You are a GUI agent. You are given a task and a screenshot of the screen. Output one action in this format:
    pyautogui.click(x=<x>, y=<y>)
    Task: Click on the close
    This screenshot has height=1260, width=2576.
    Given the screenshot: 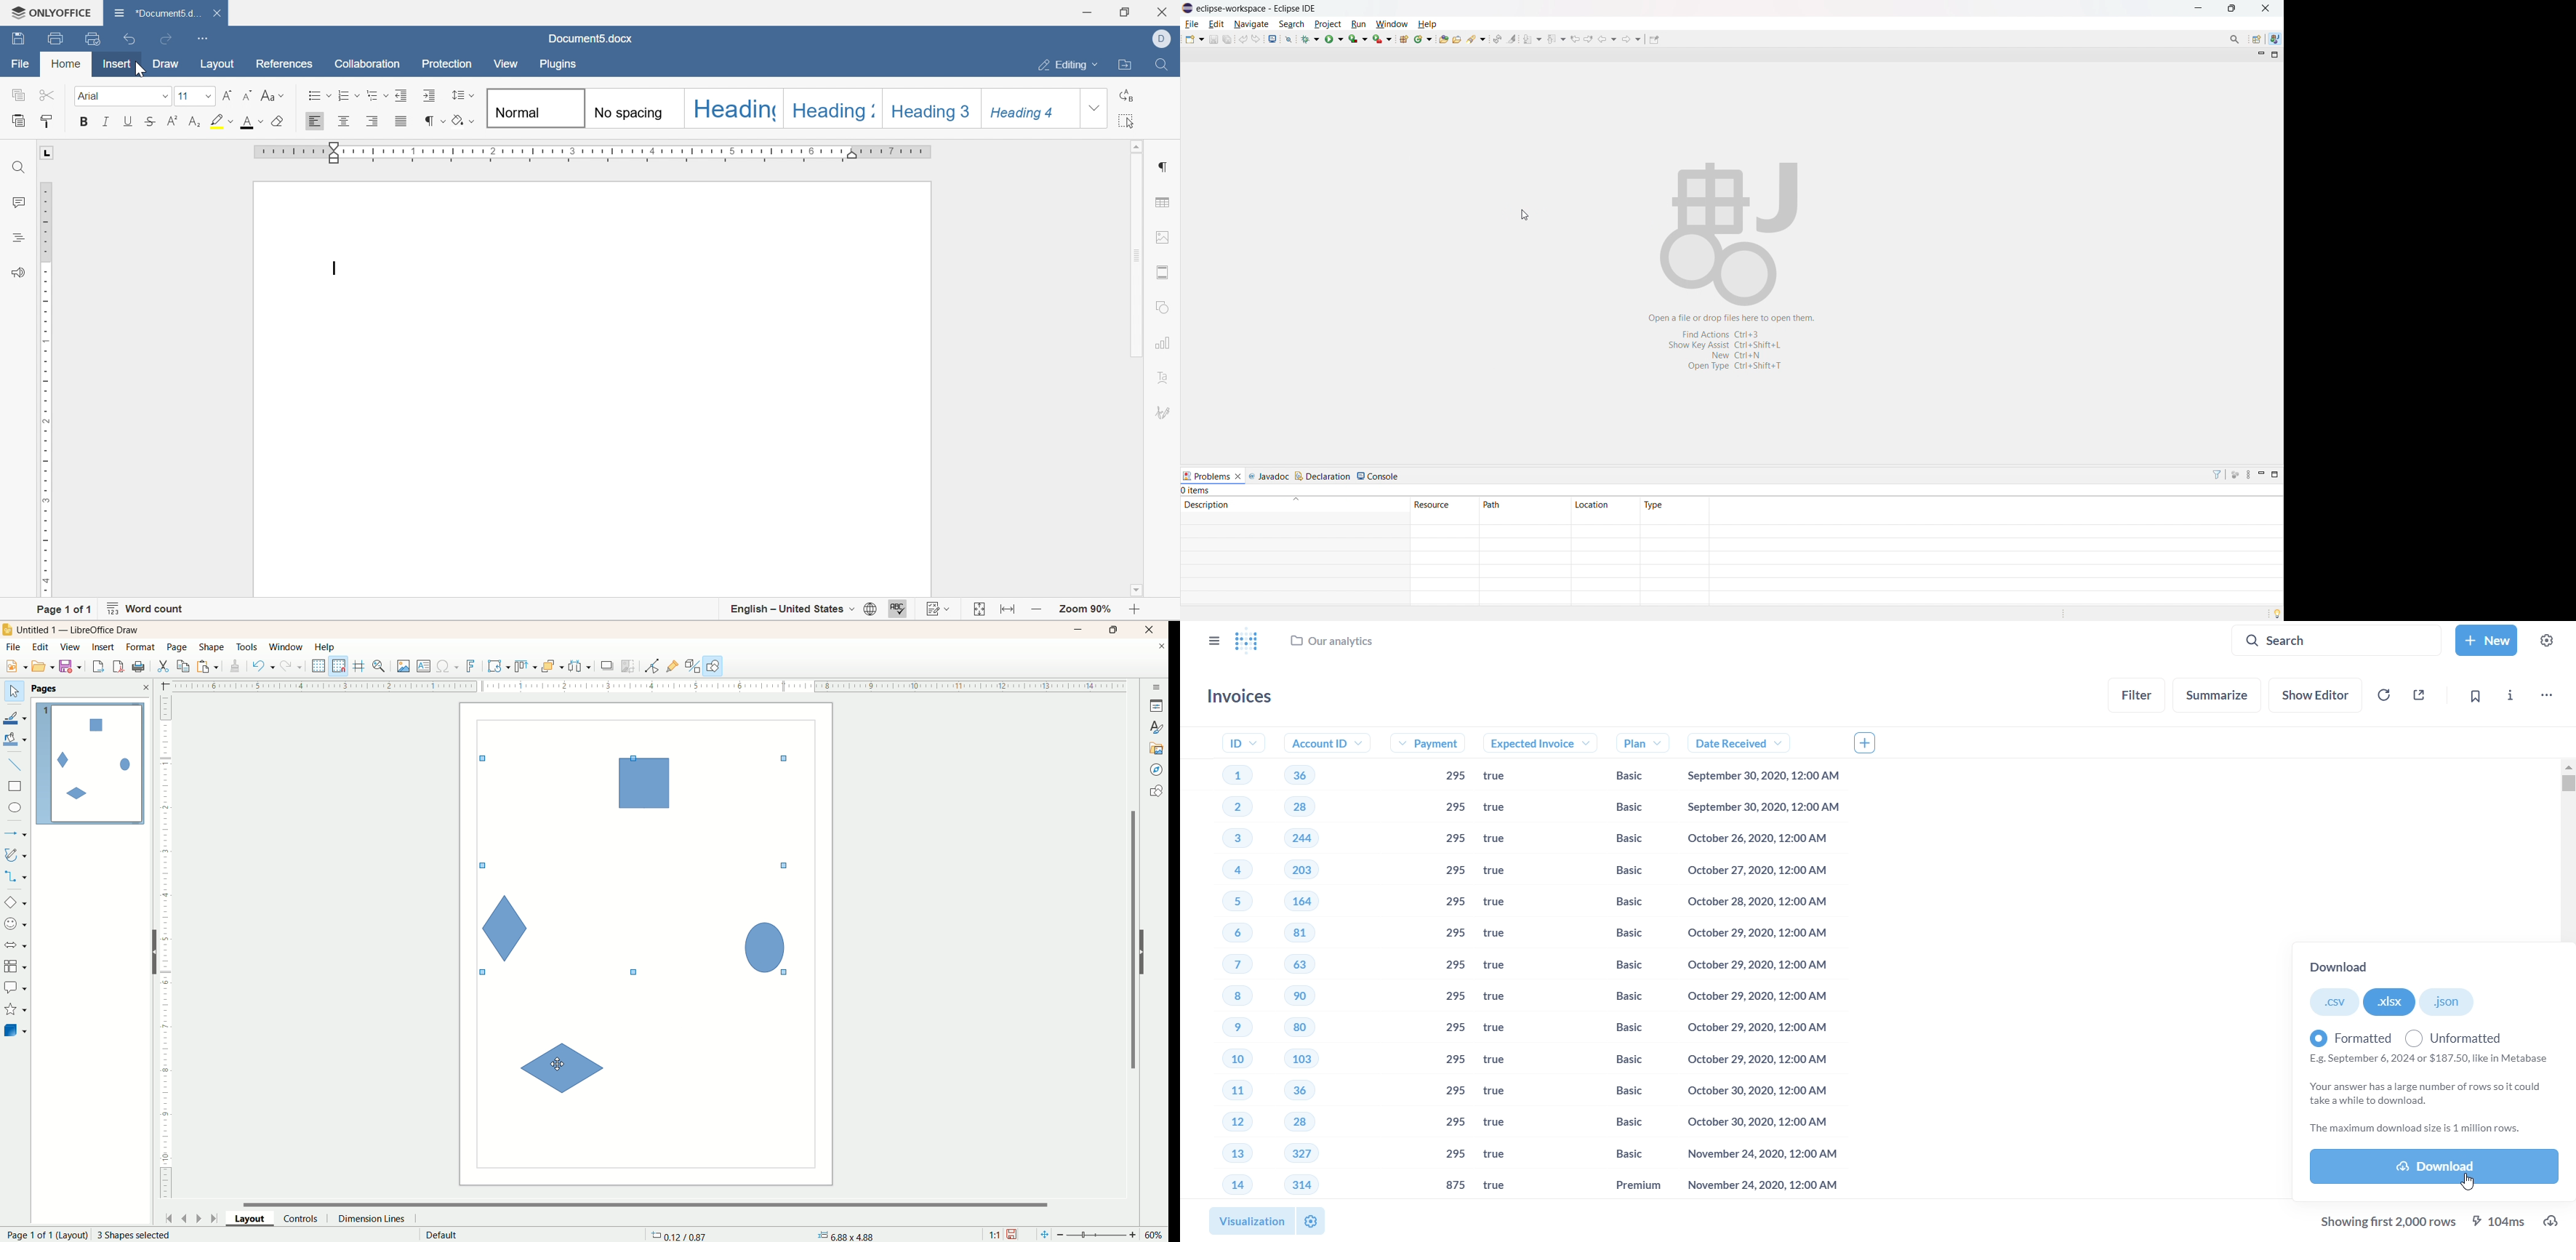 What is the action you would take?
    pyautogui.click(x=145, y=687)
    